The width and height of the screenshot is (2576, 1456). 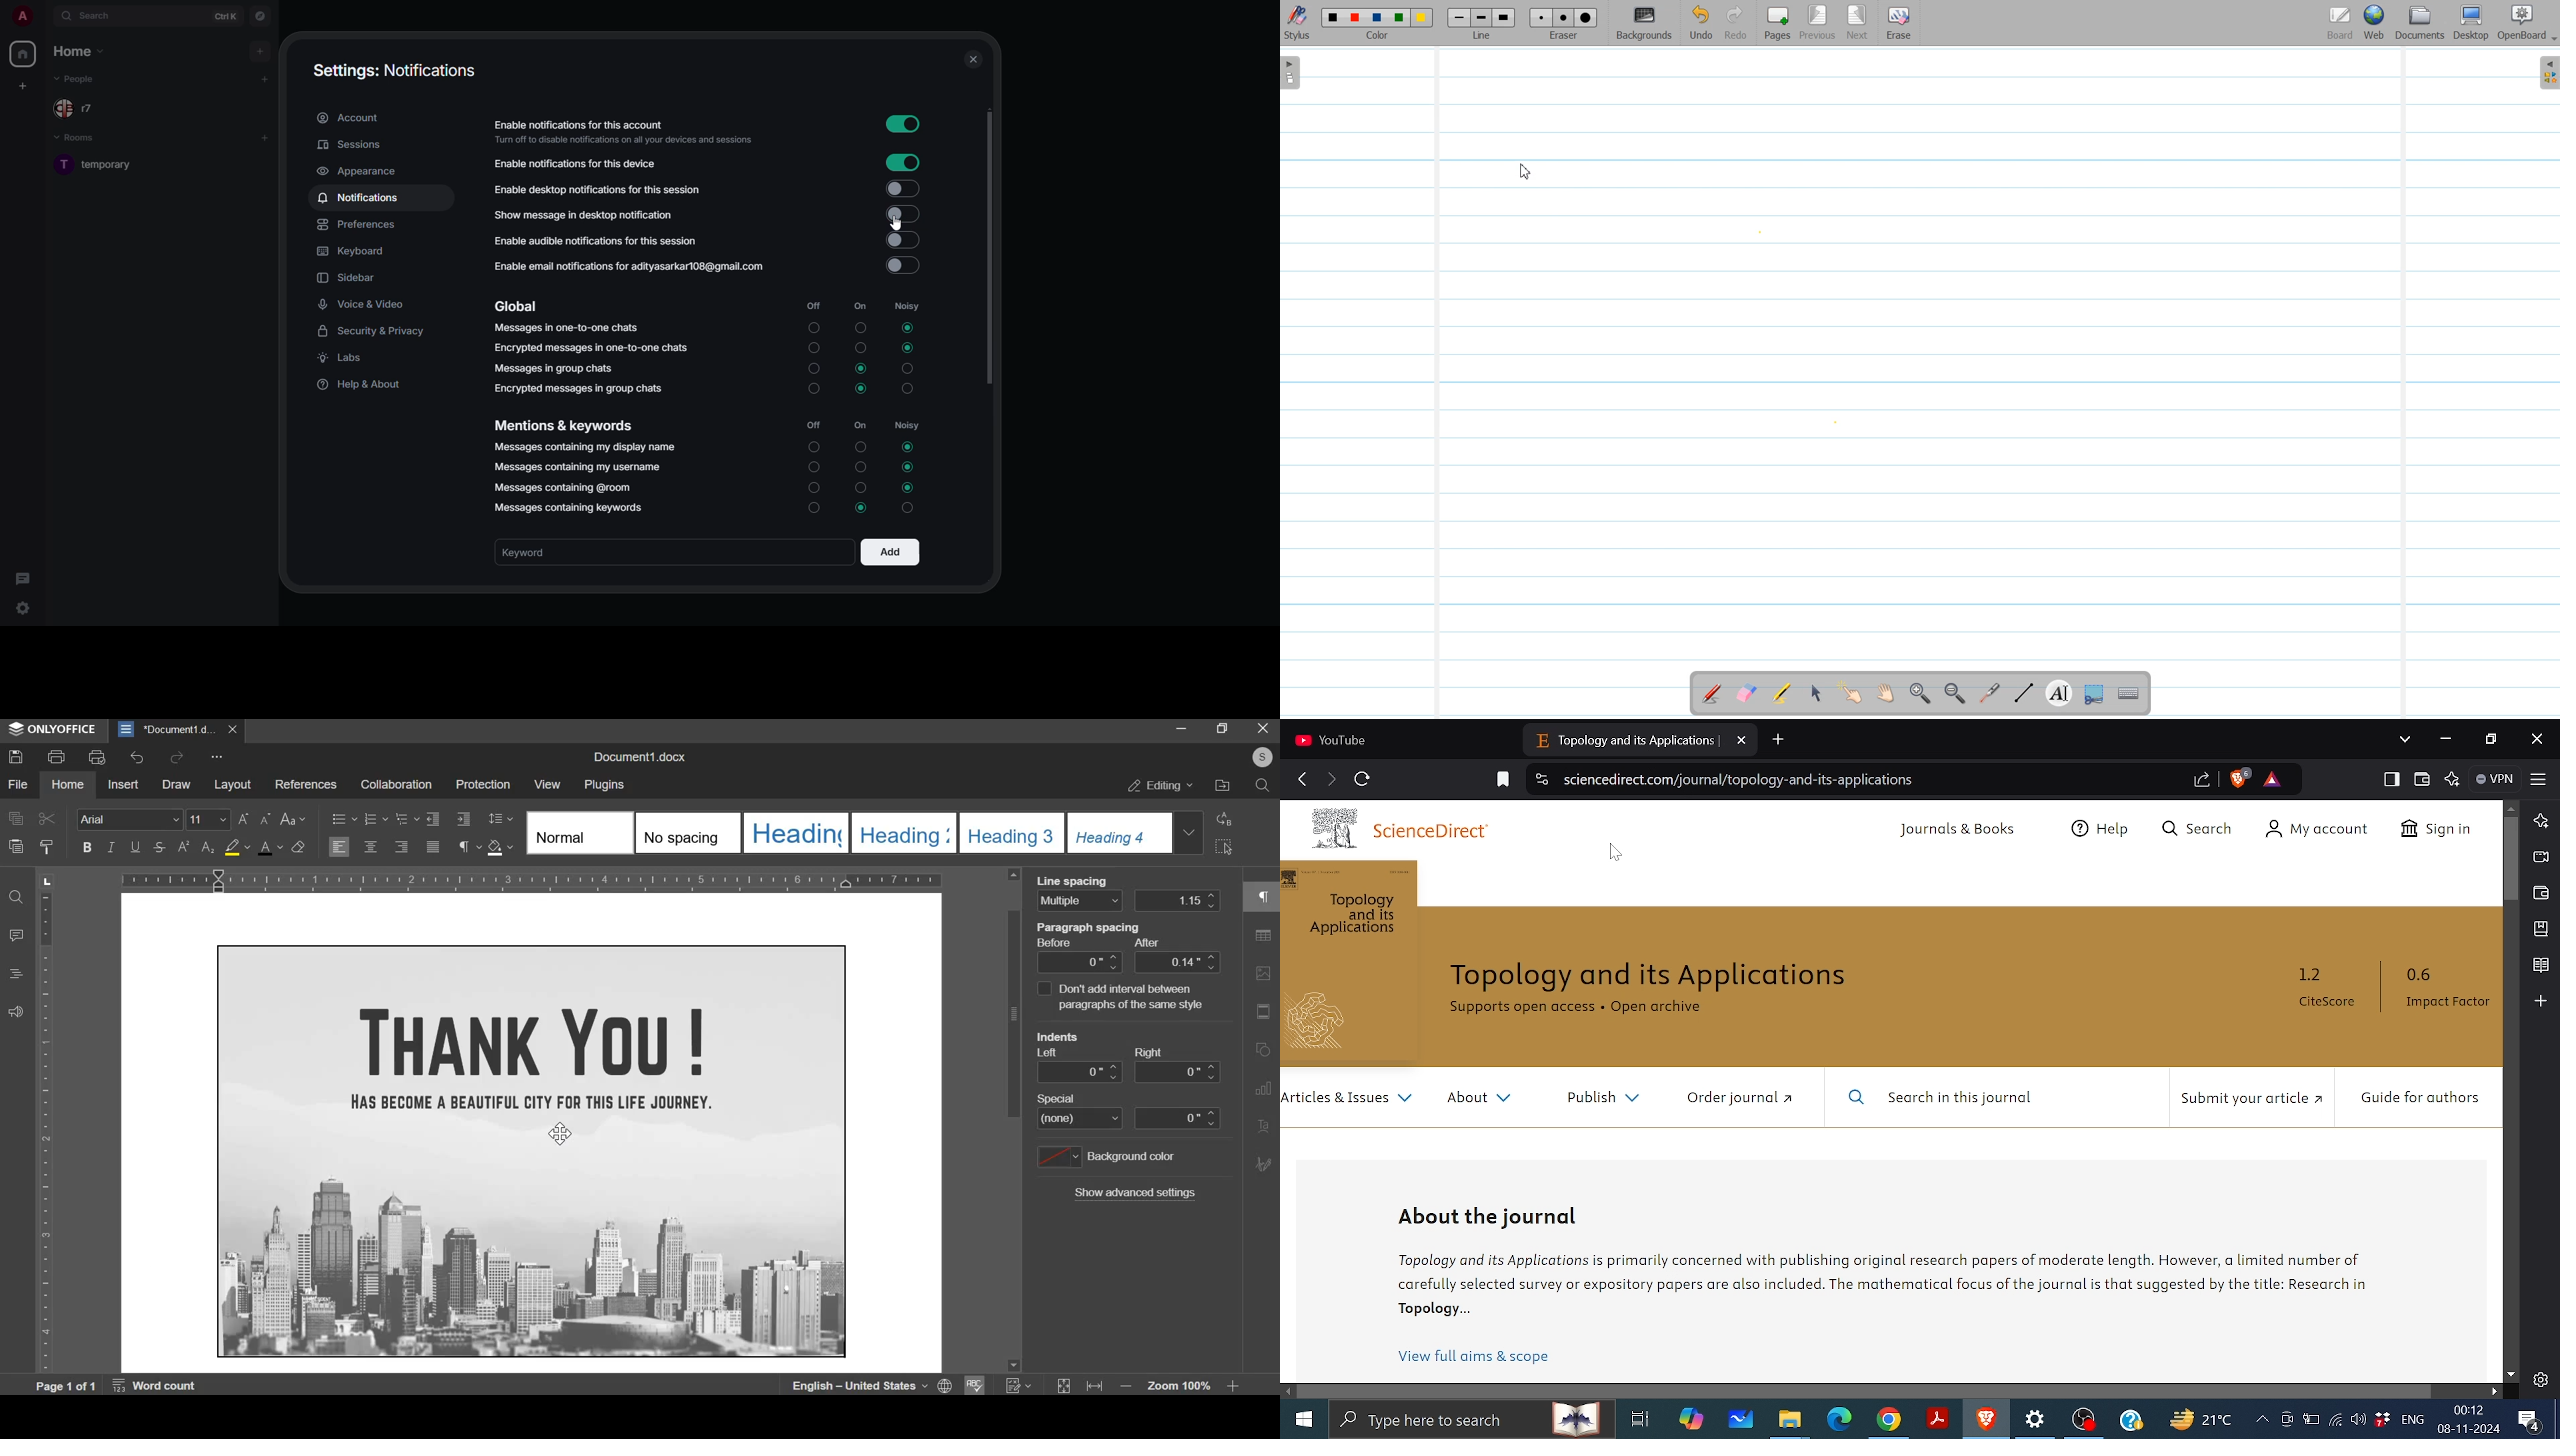 I want to click on noisy, so click(x=912, y=307).